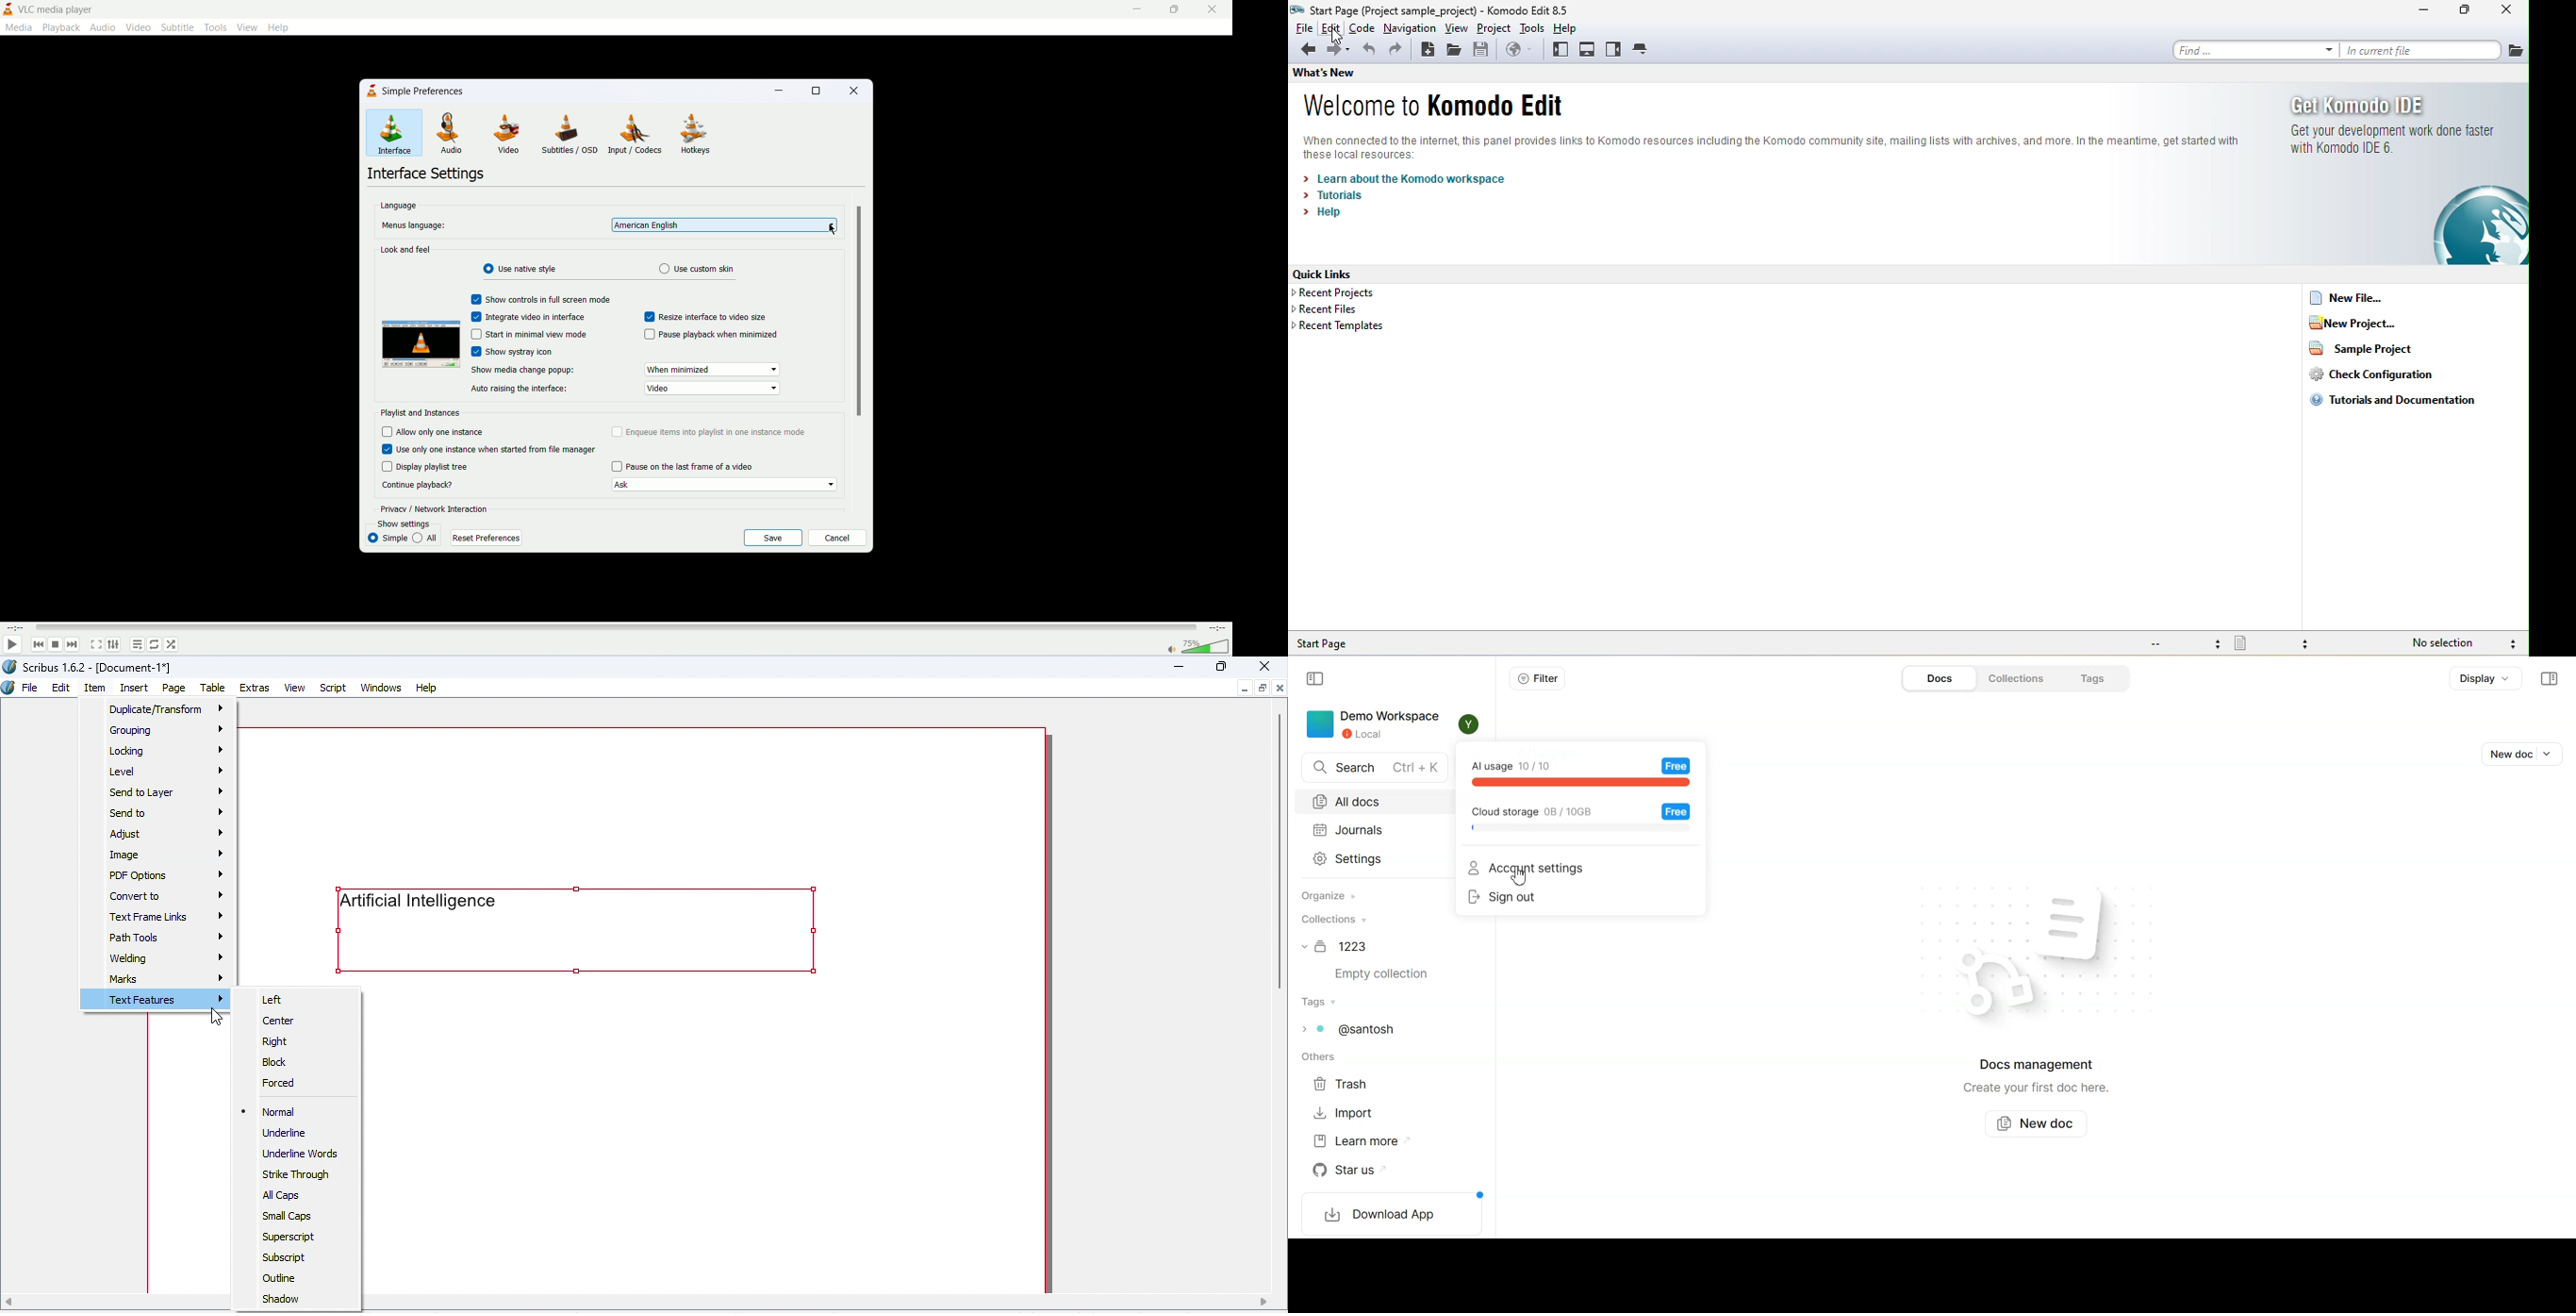 This screenshot has height=1316, width=2576. What do you see at coordinates (169, 834) in the screenshot?
I see `Adjust` at bounding box center [169, 834].